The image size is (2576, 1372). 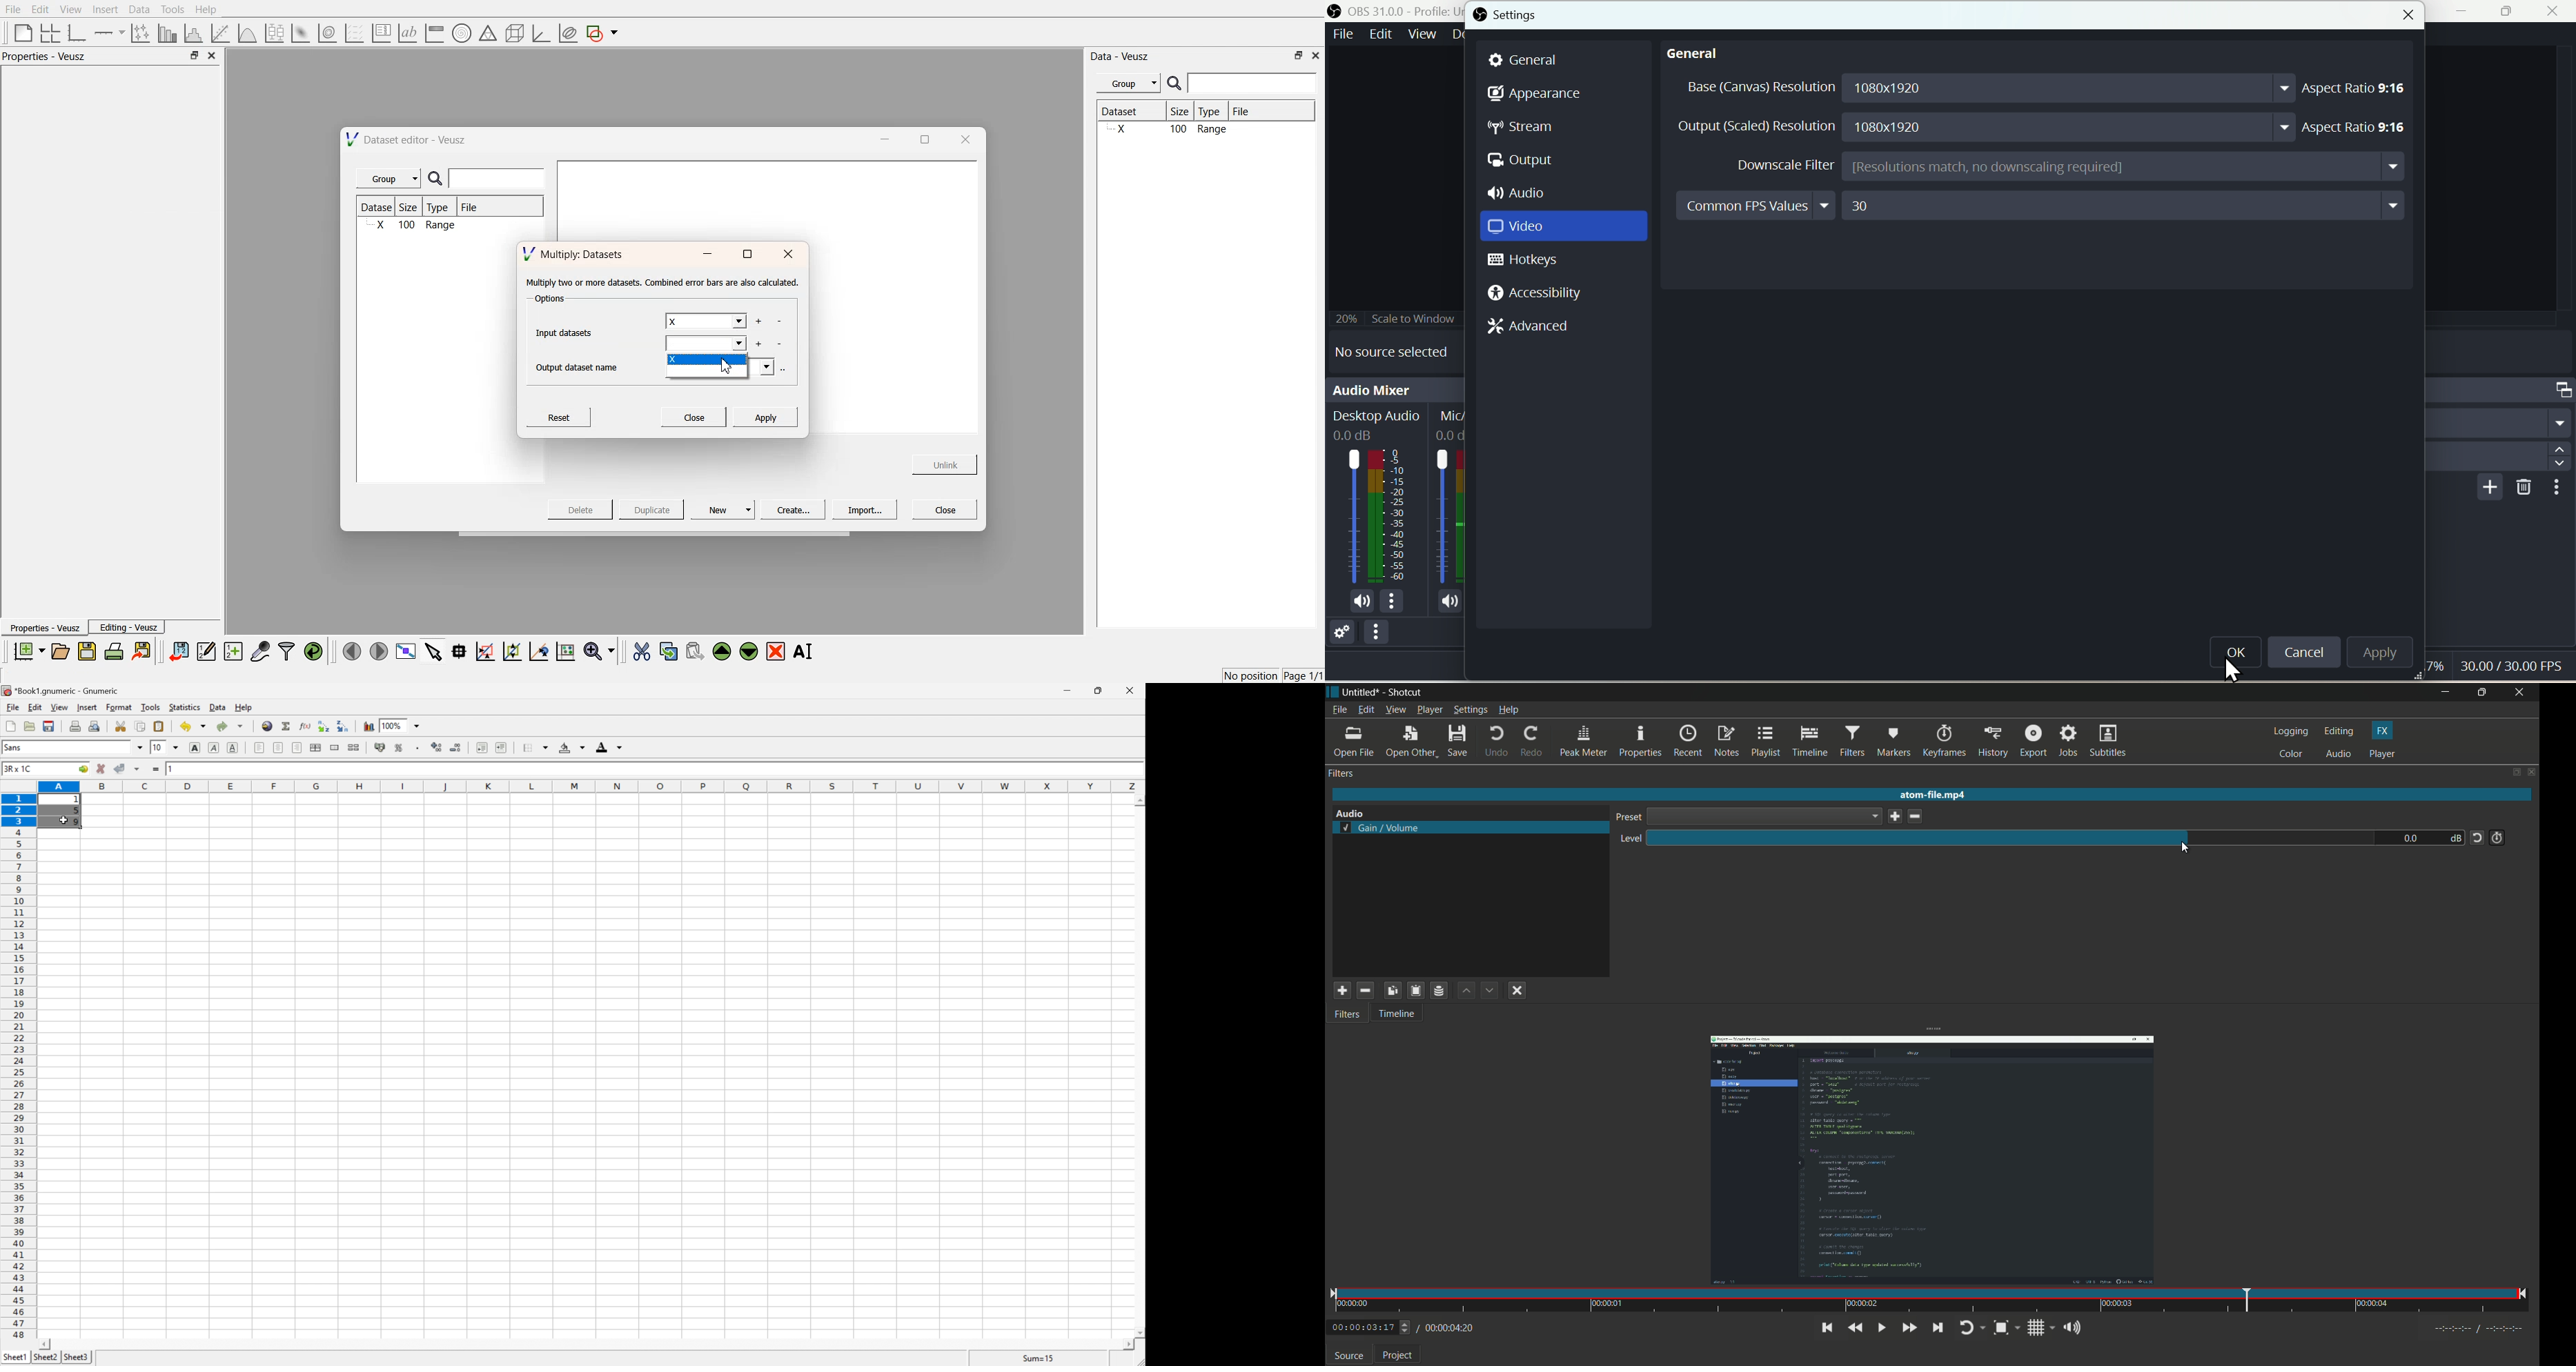 What do you see at coordinates (117, 651) in the screenshot?
I see `print` at bounding box center [117, 651].